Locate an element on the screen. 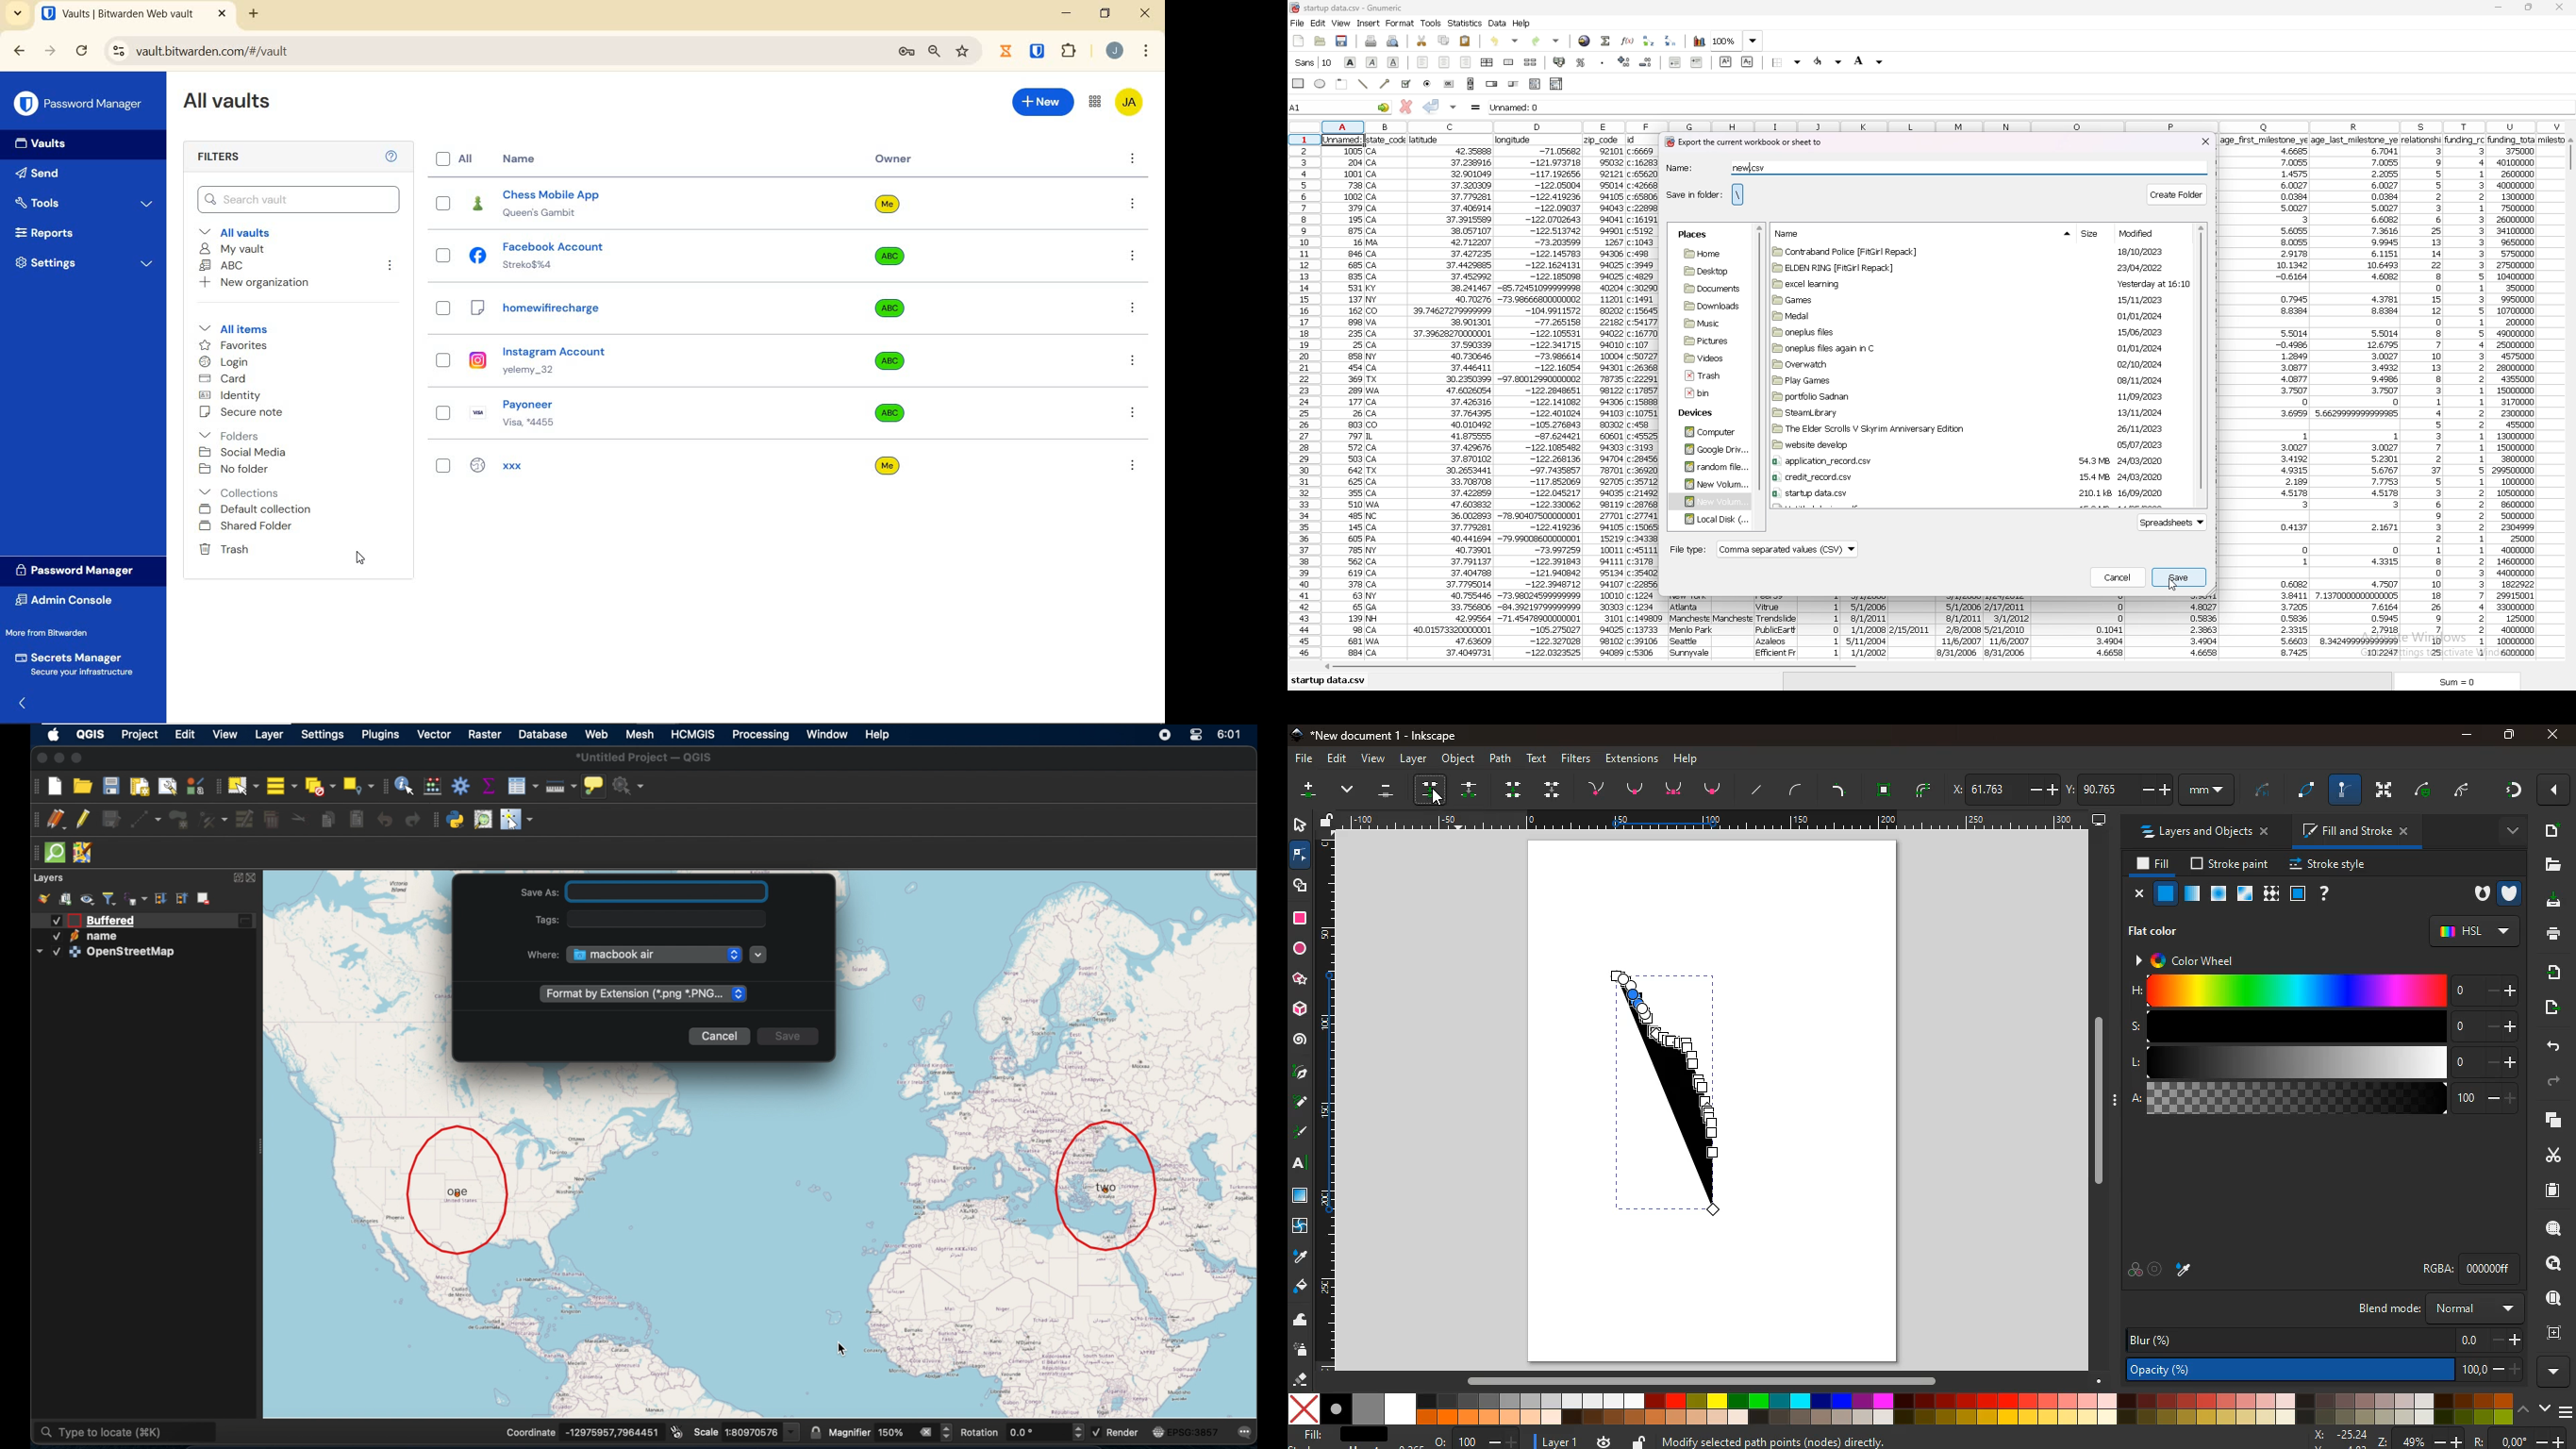 Image resolution: width=2576 pixels, height=1456 pixels. name is located at coordinates (1692, 168).